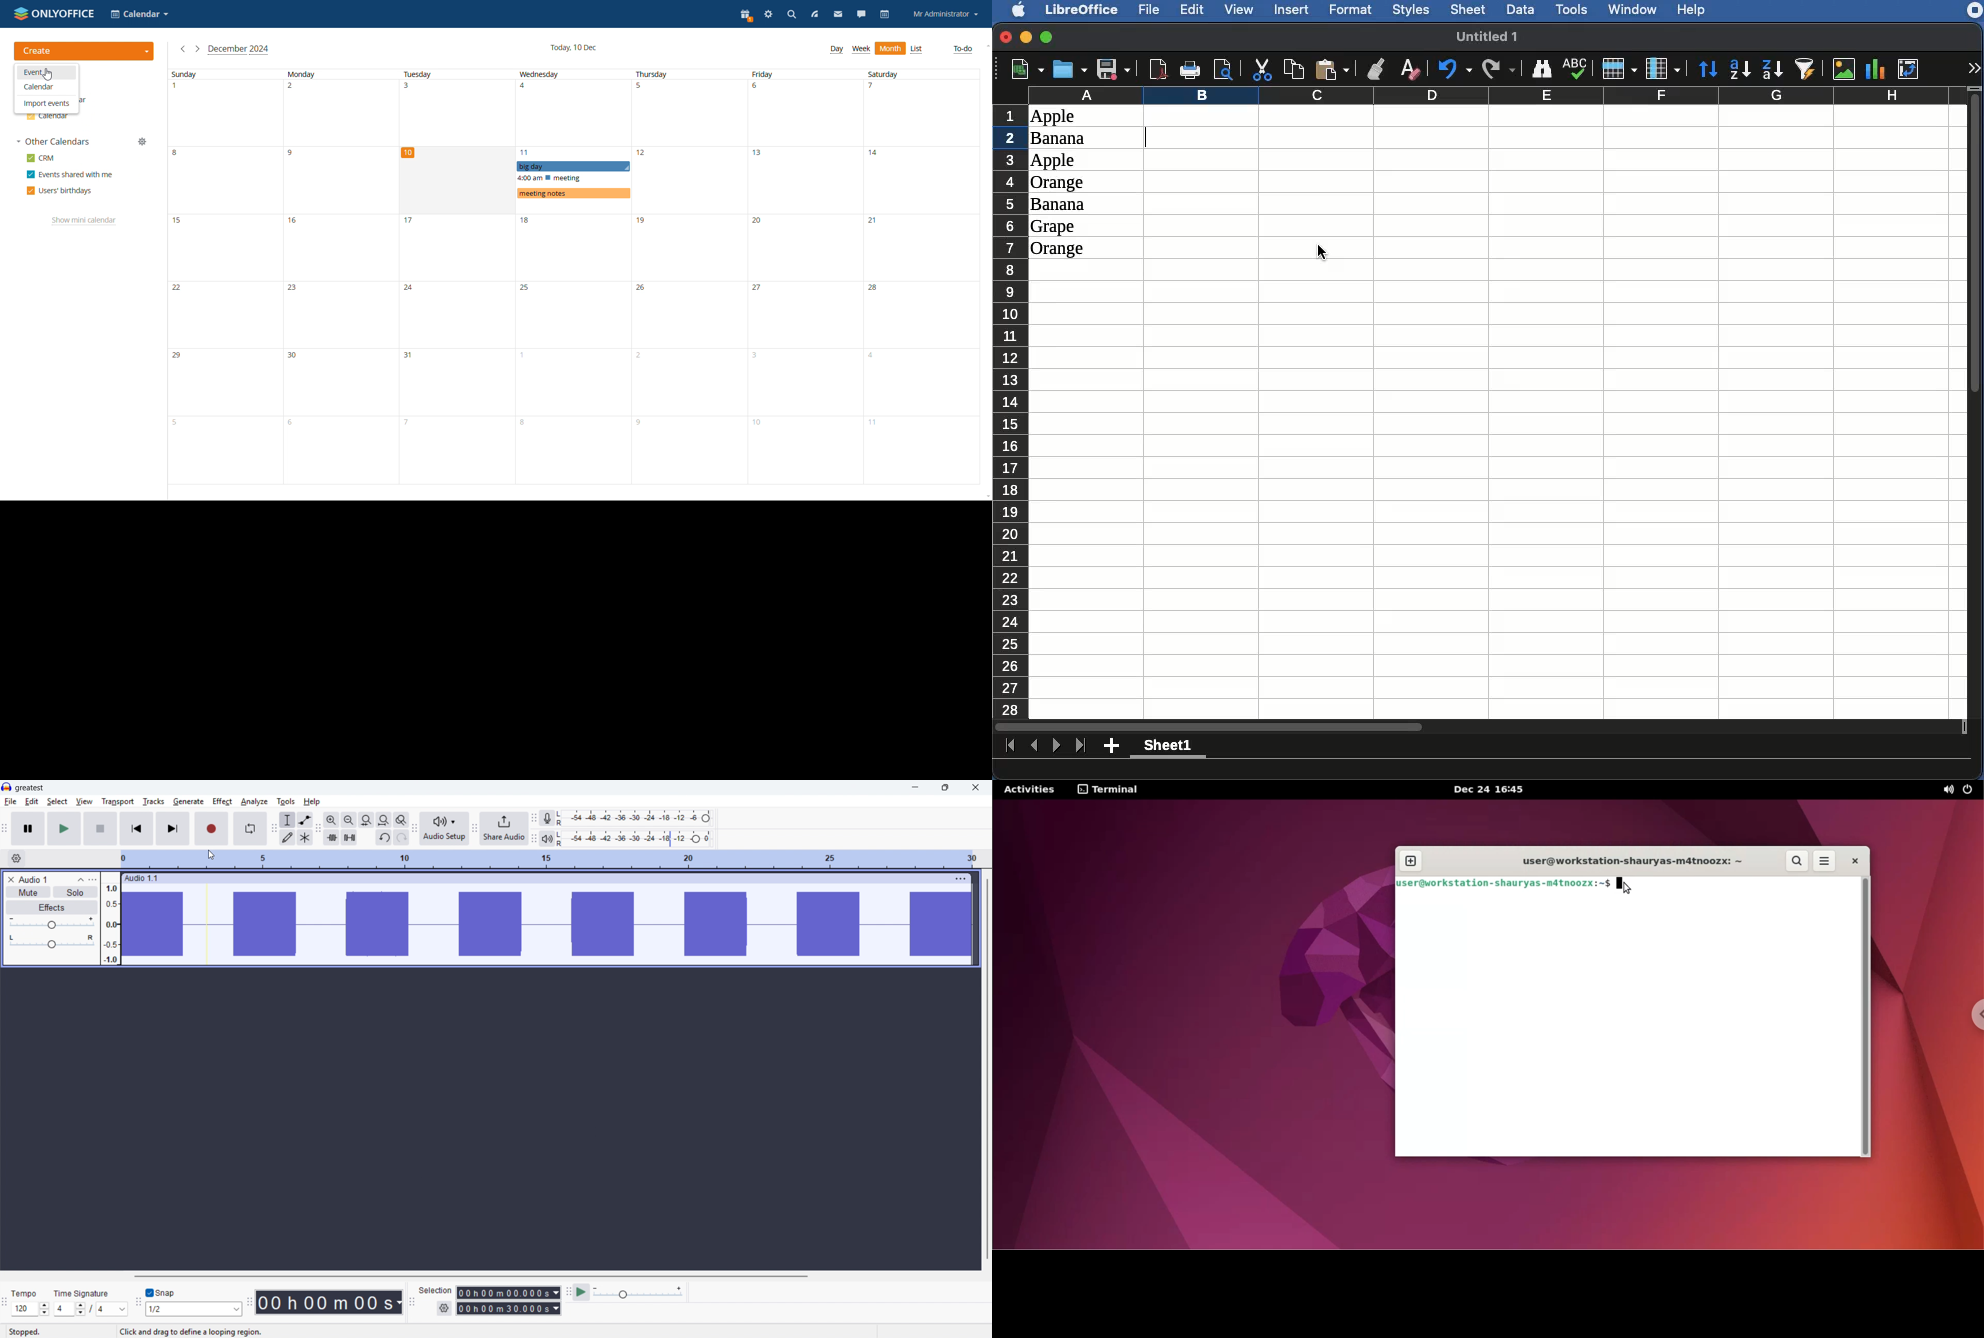 Image resolution: width=1988 pixels, height=1344 pixels. I want to click on Sheet, so click(1469, 10).